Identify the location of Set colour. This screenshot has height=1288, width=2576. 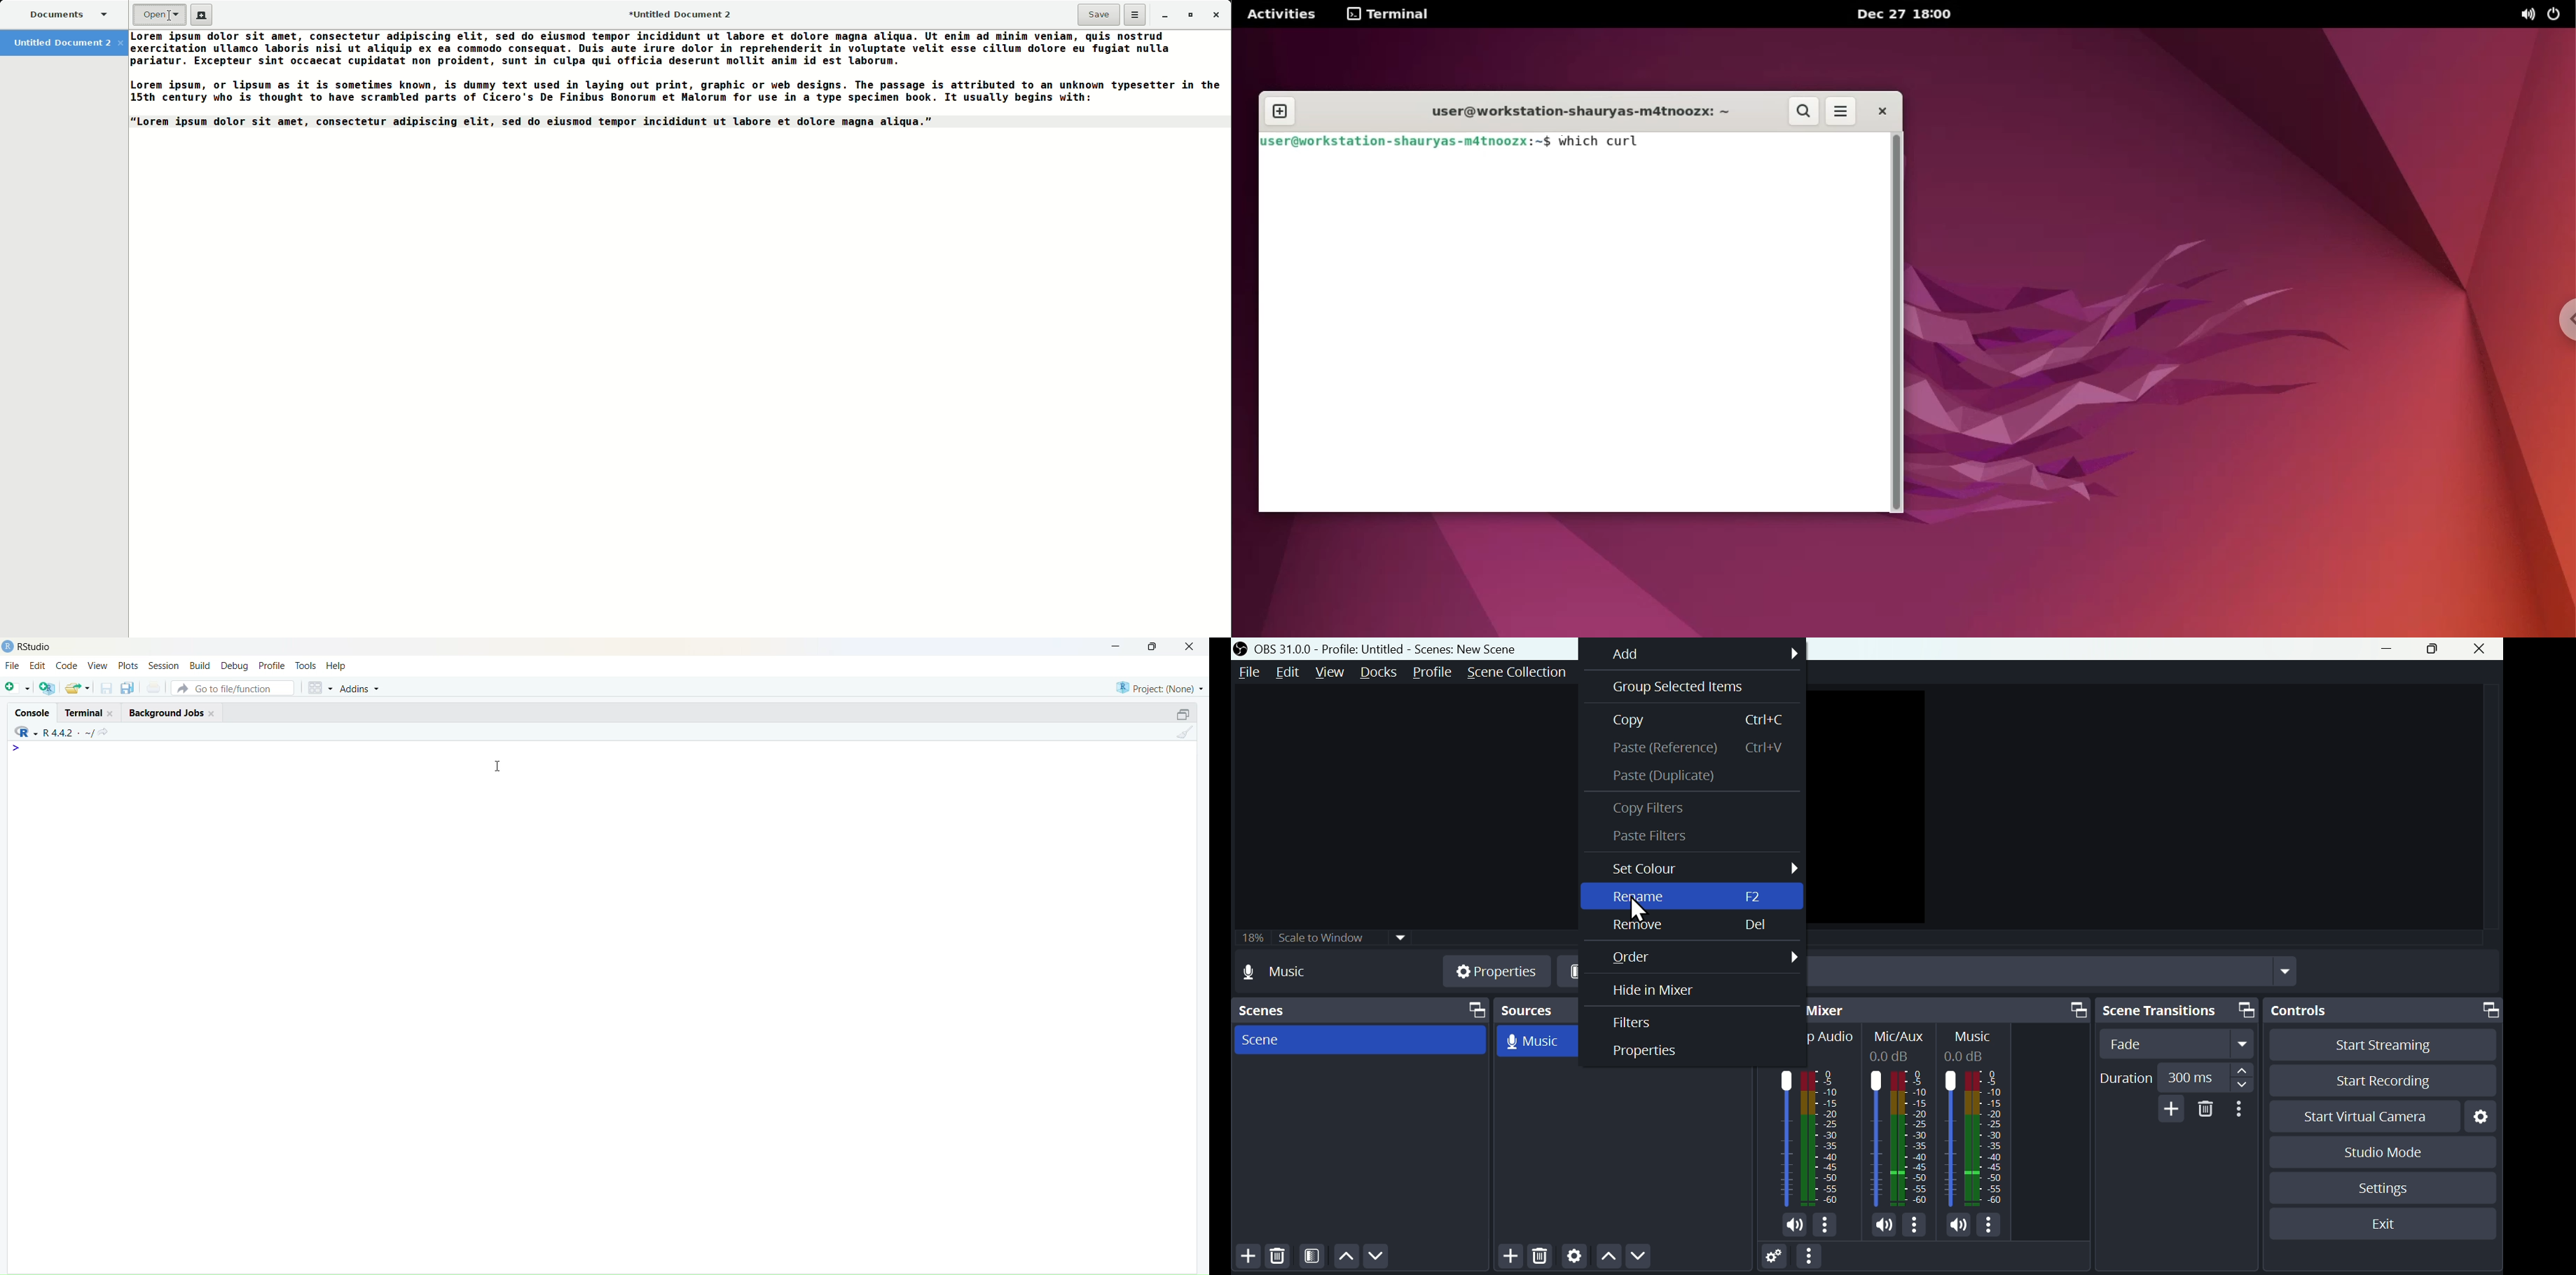
(1707, 867).